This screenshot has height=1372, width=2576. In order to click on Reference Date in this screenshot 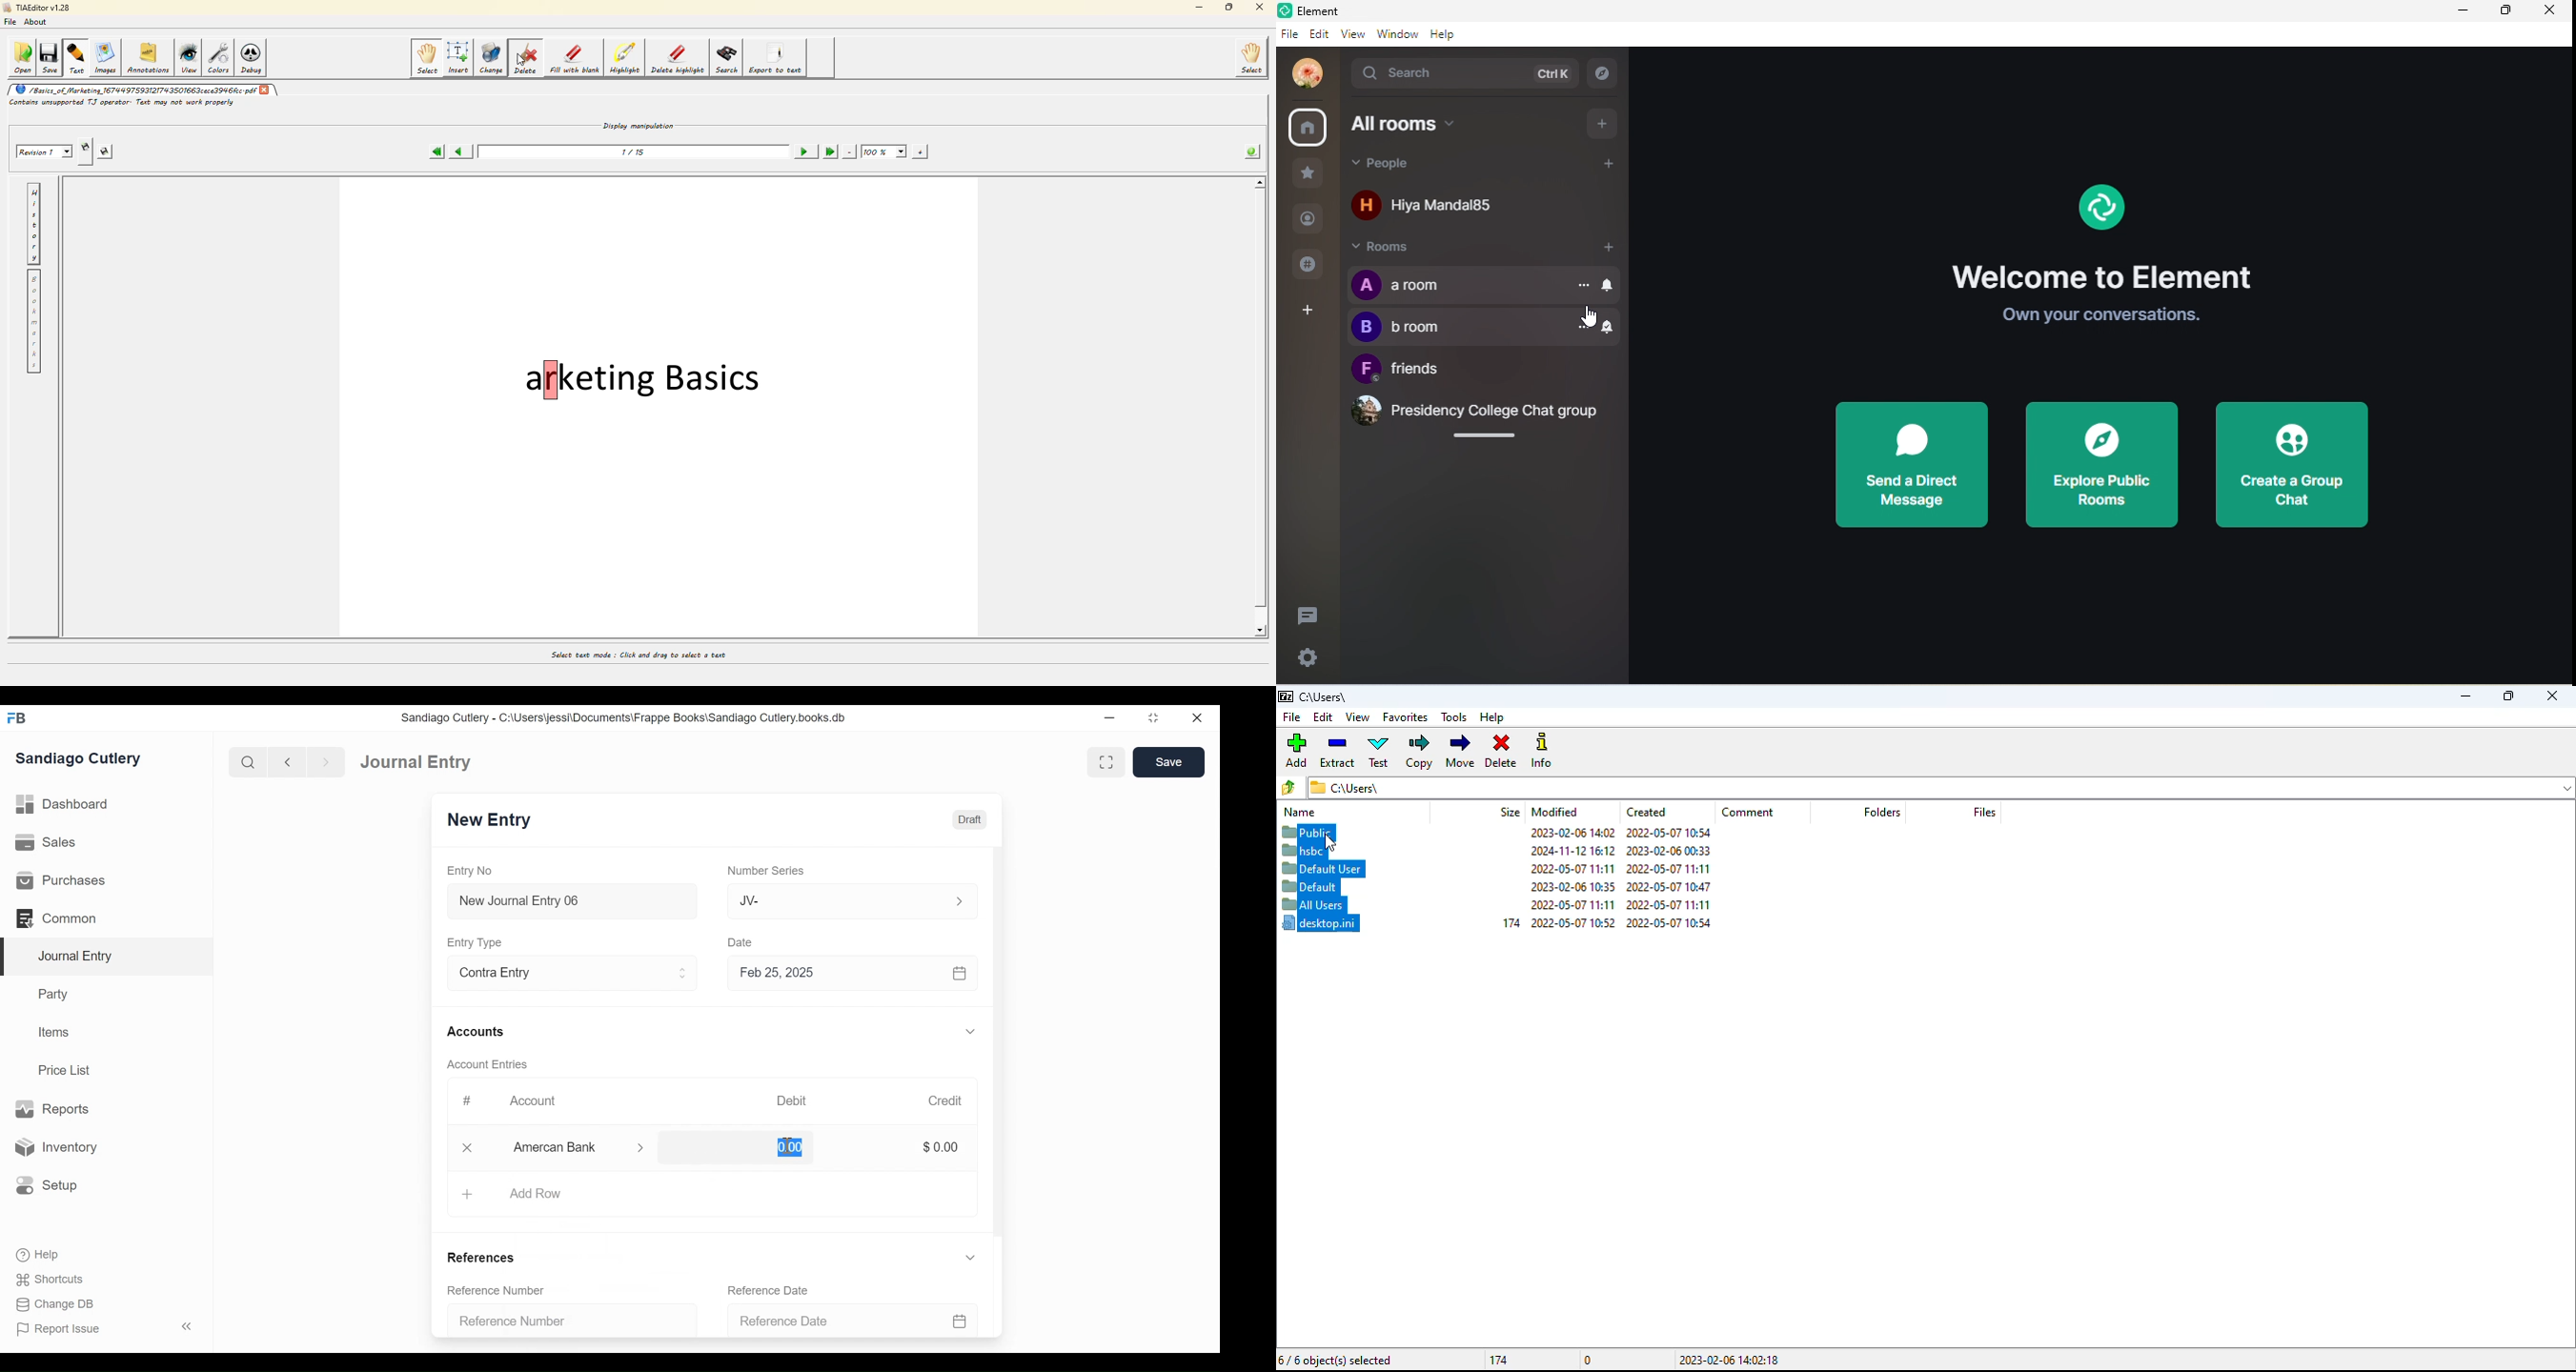, I will do `click(855, 1319)`.